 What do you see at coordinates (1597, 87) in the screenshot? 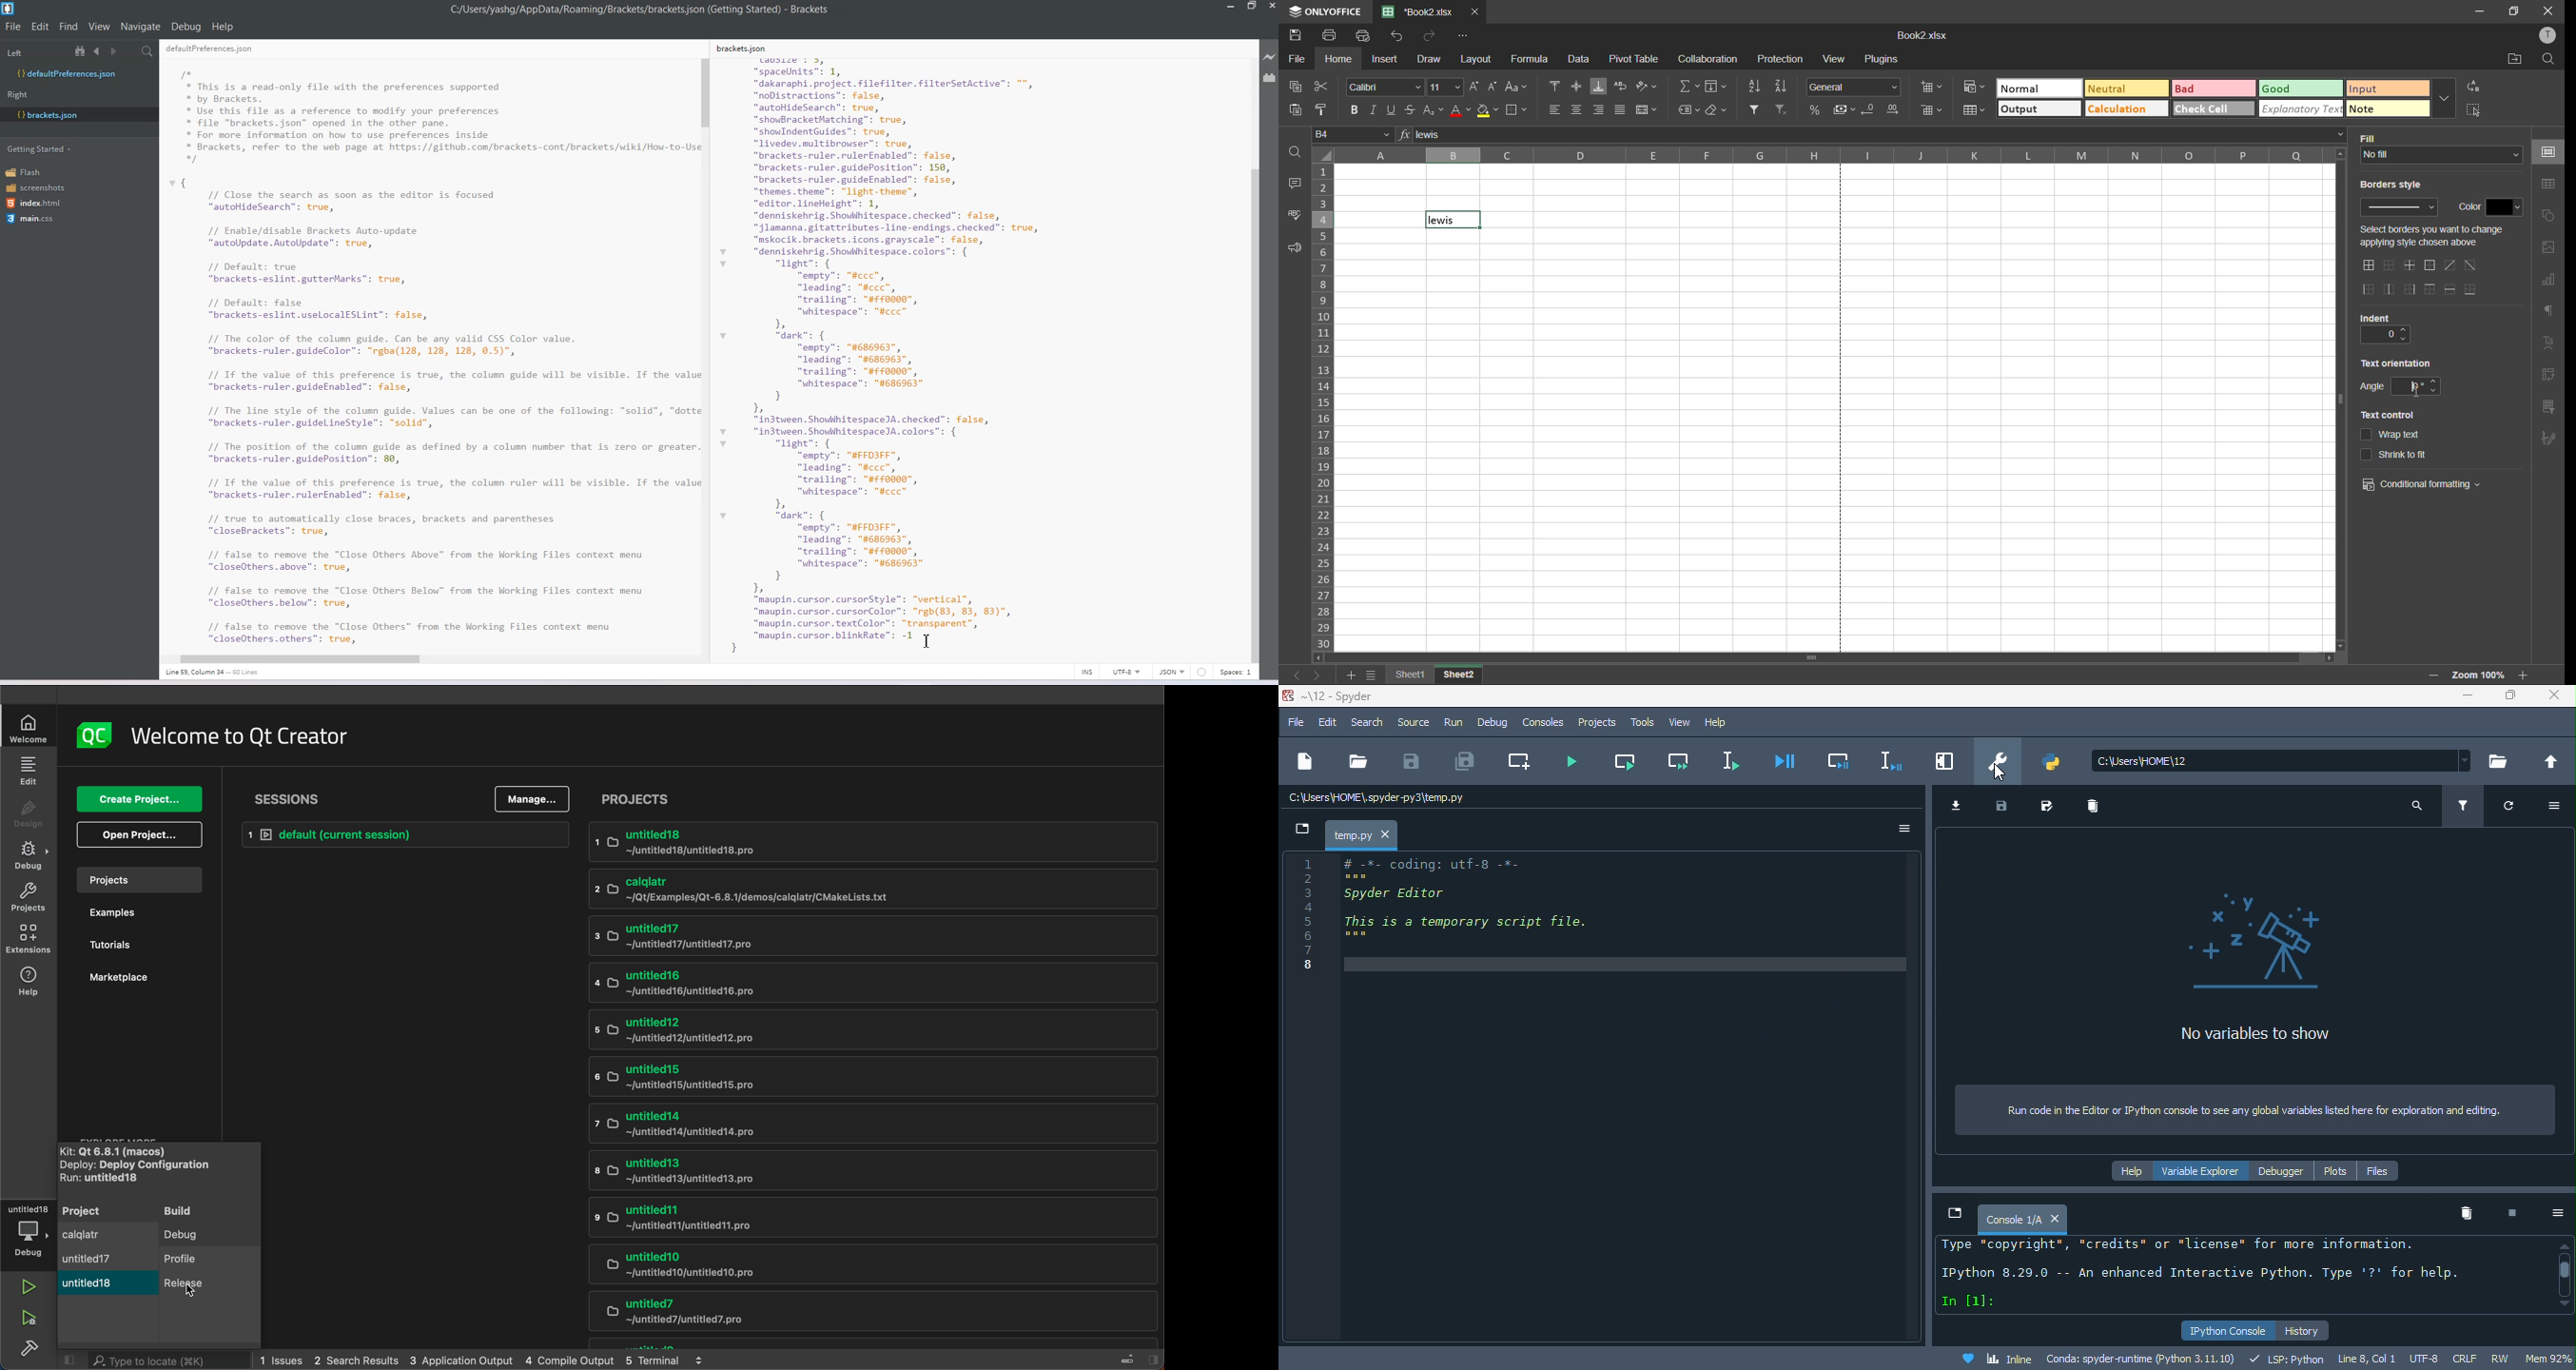
I see `align bottom` at bounding box center [1597, 87].